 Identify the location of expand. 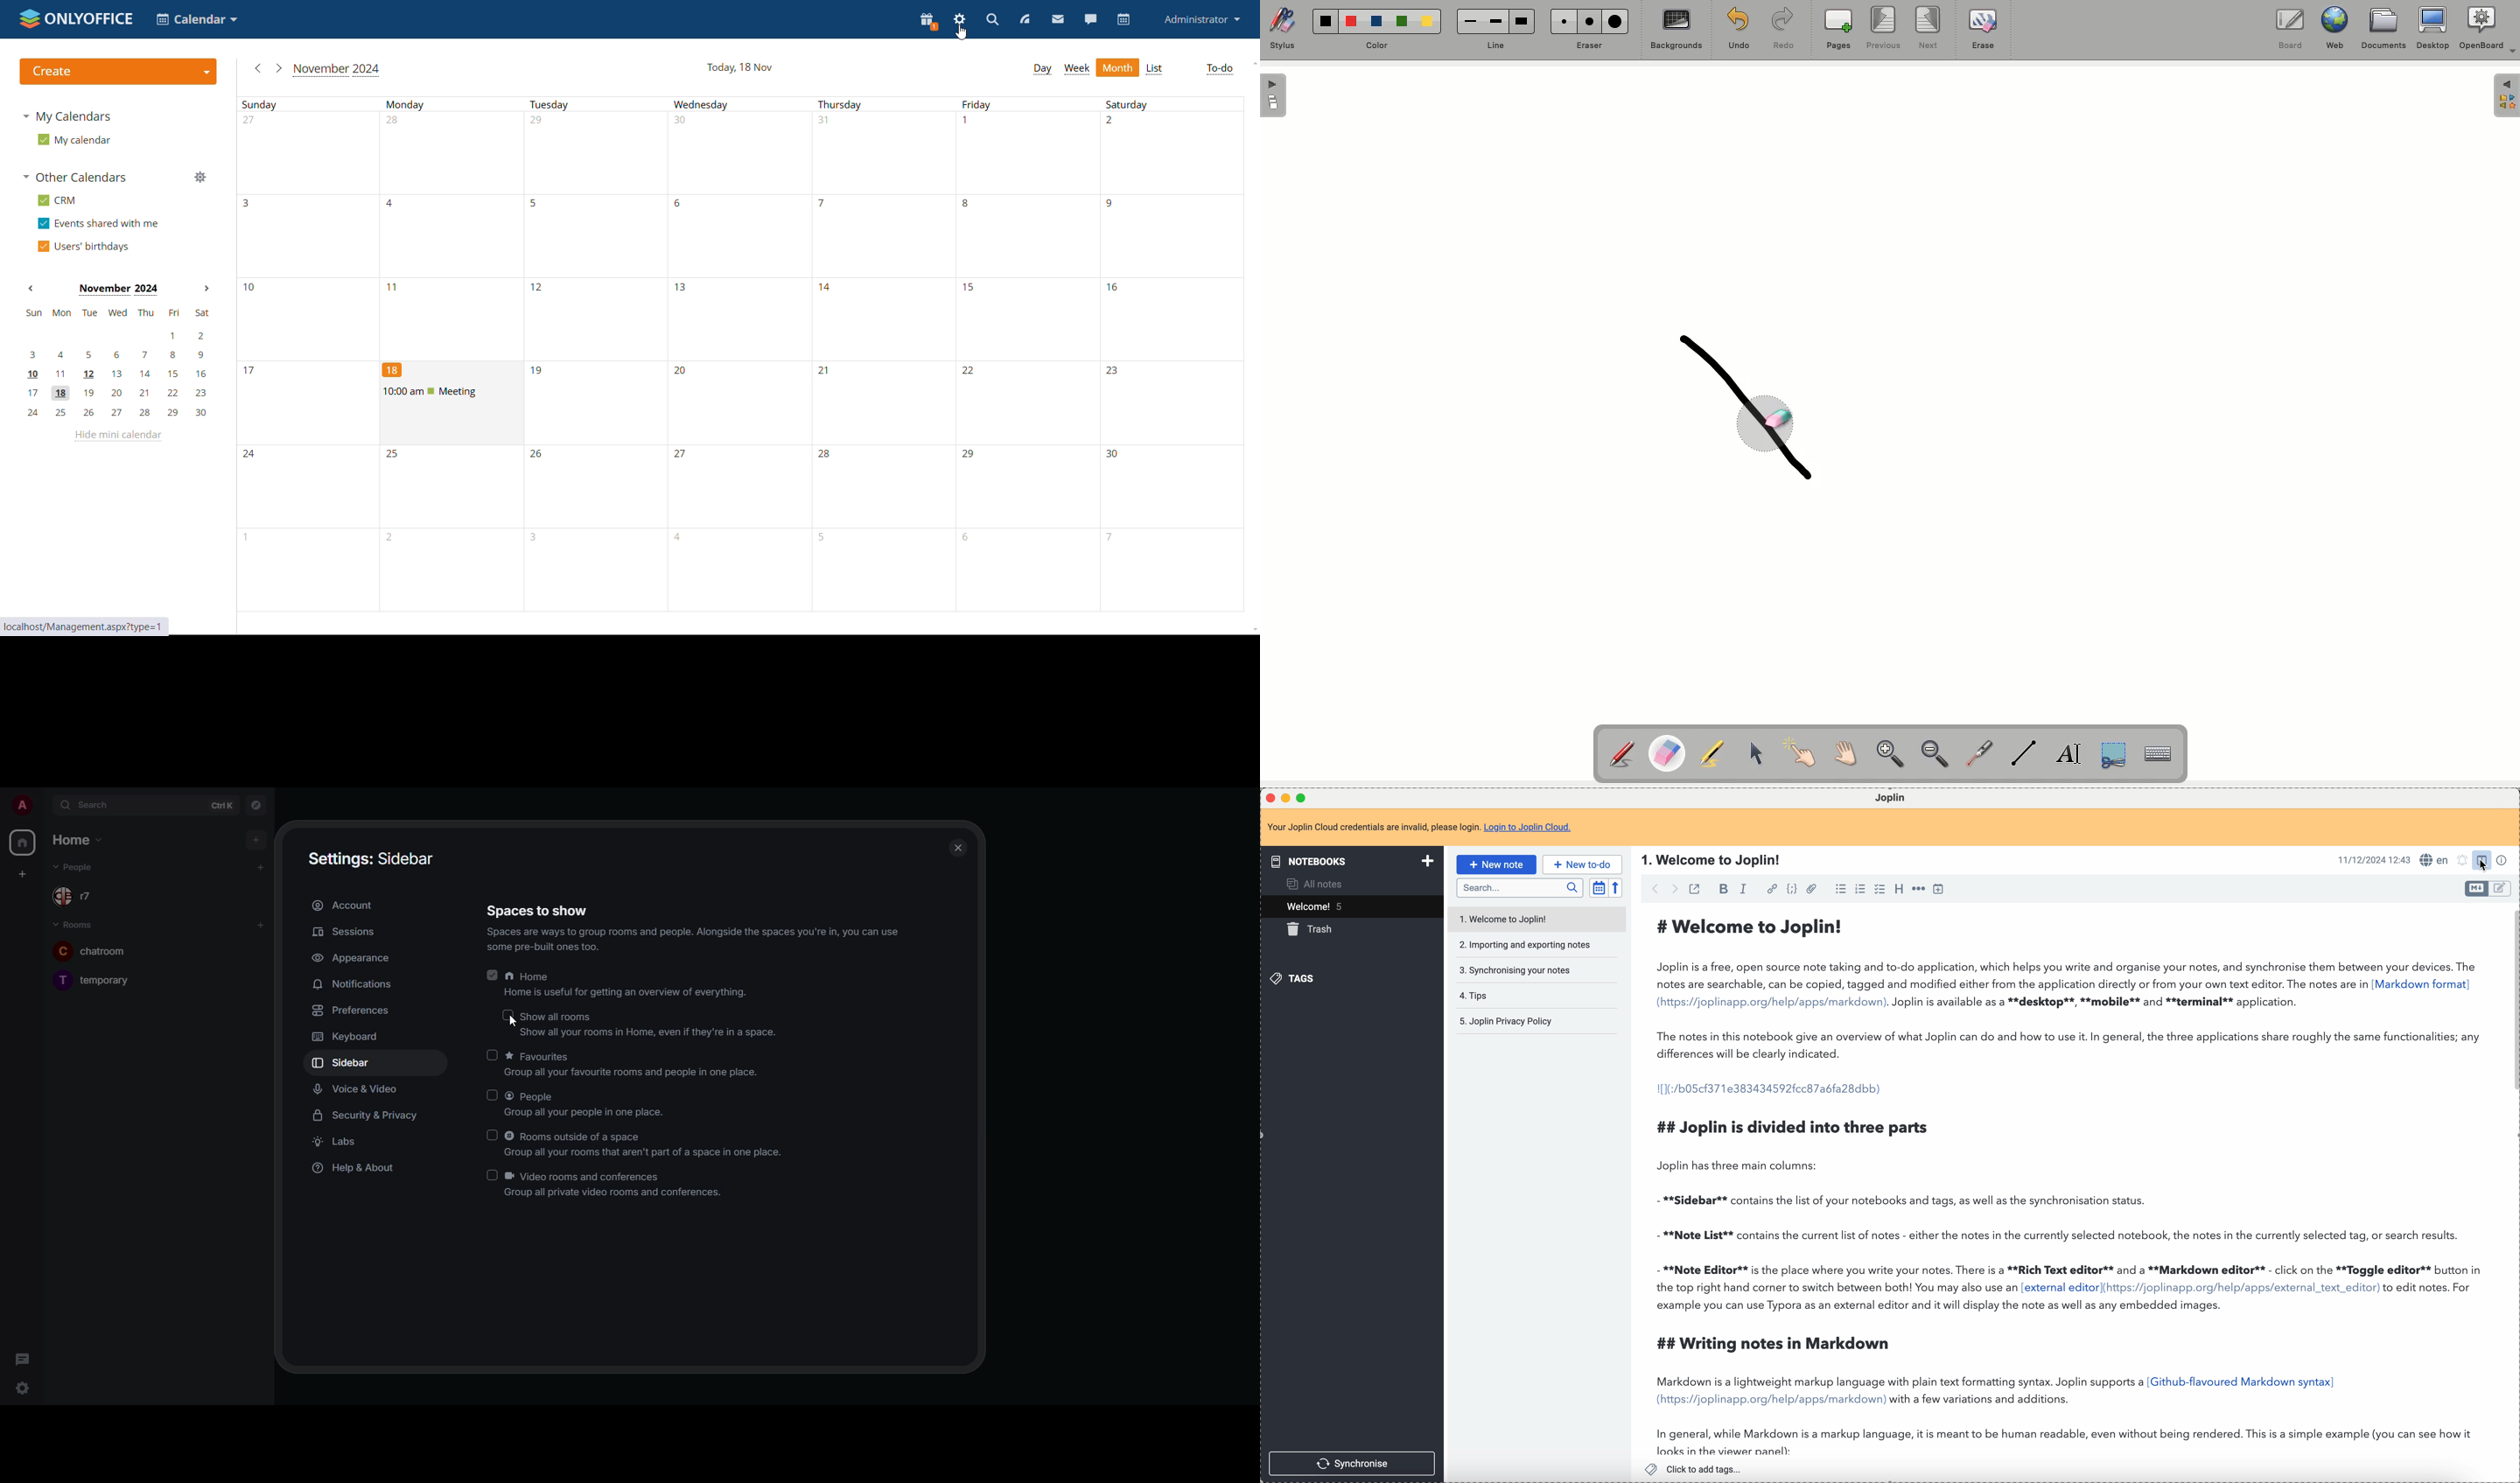
(44, 806).